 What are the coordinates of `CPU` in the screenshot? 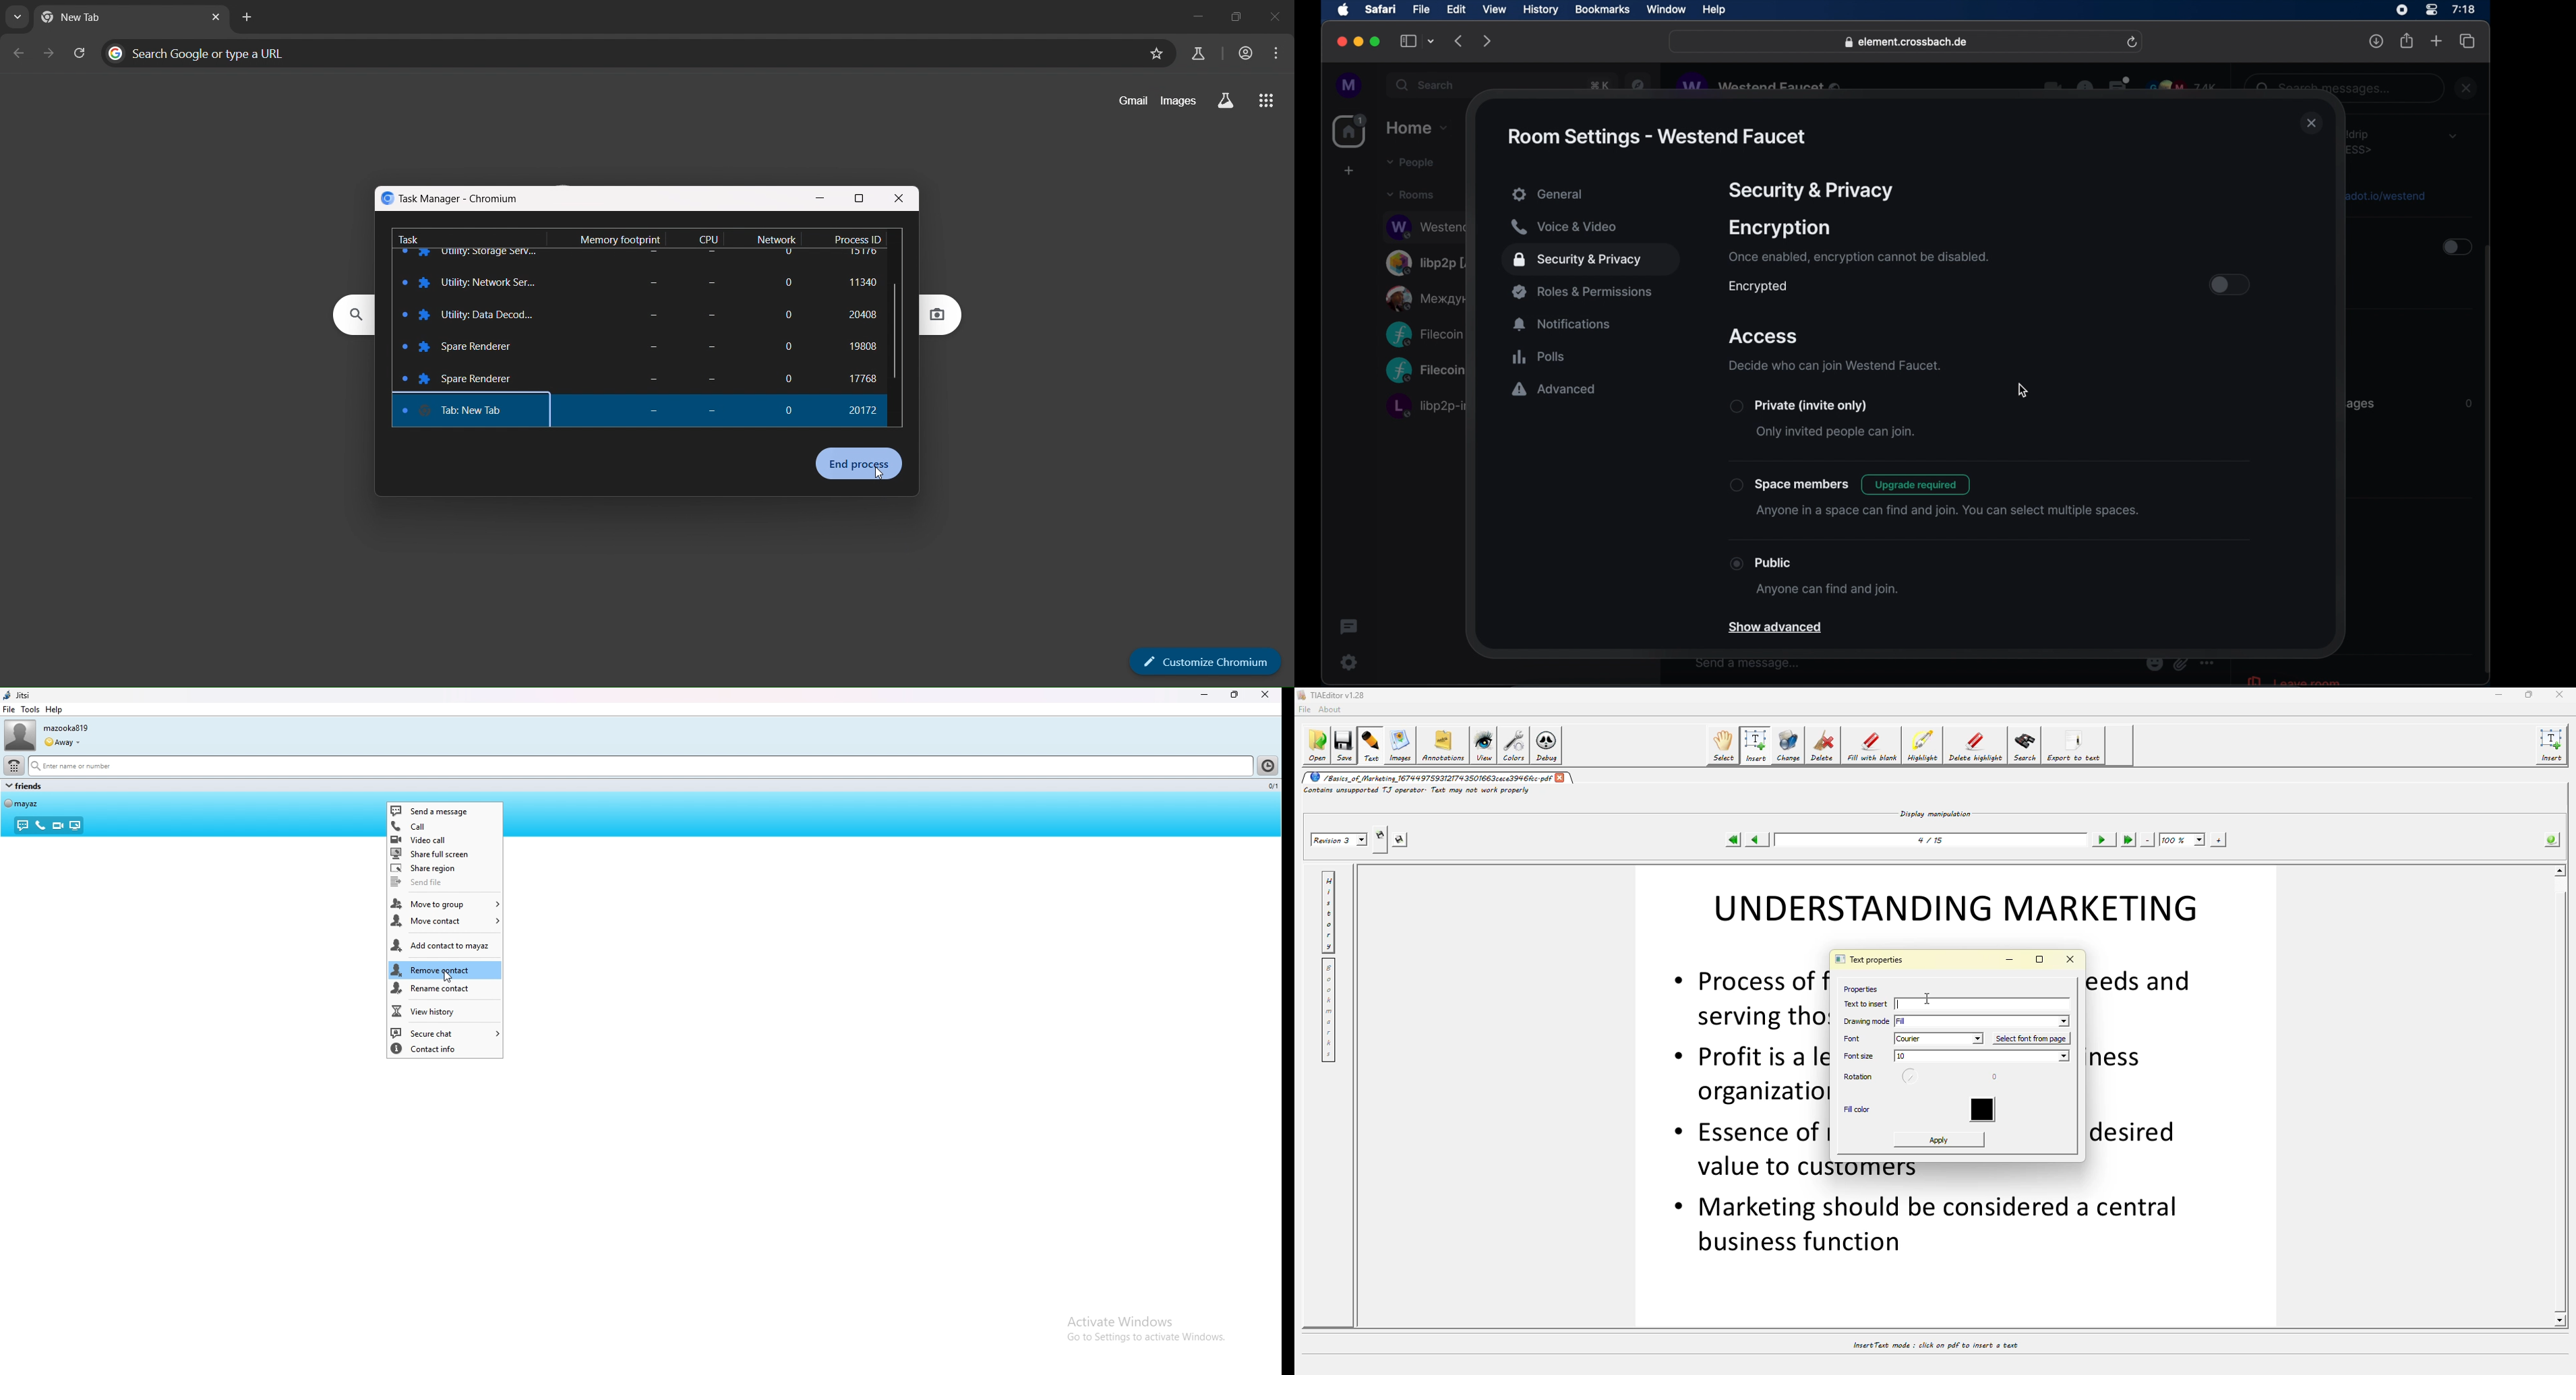 It's located at (711, 238).